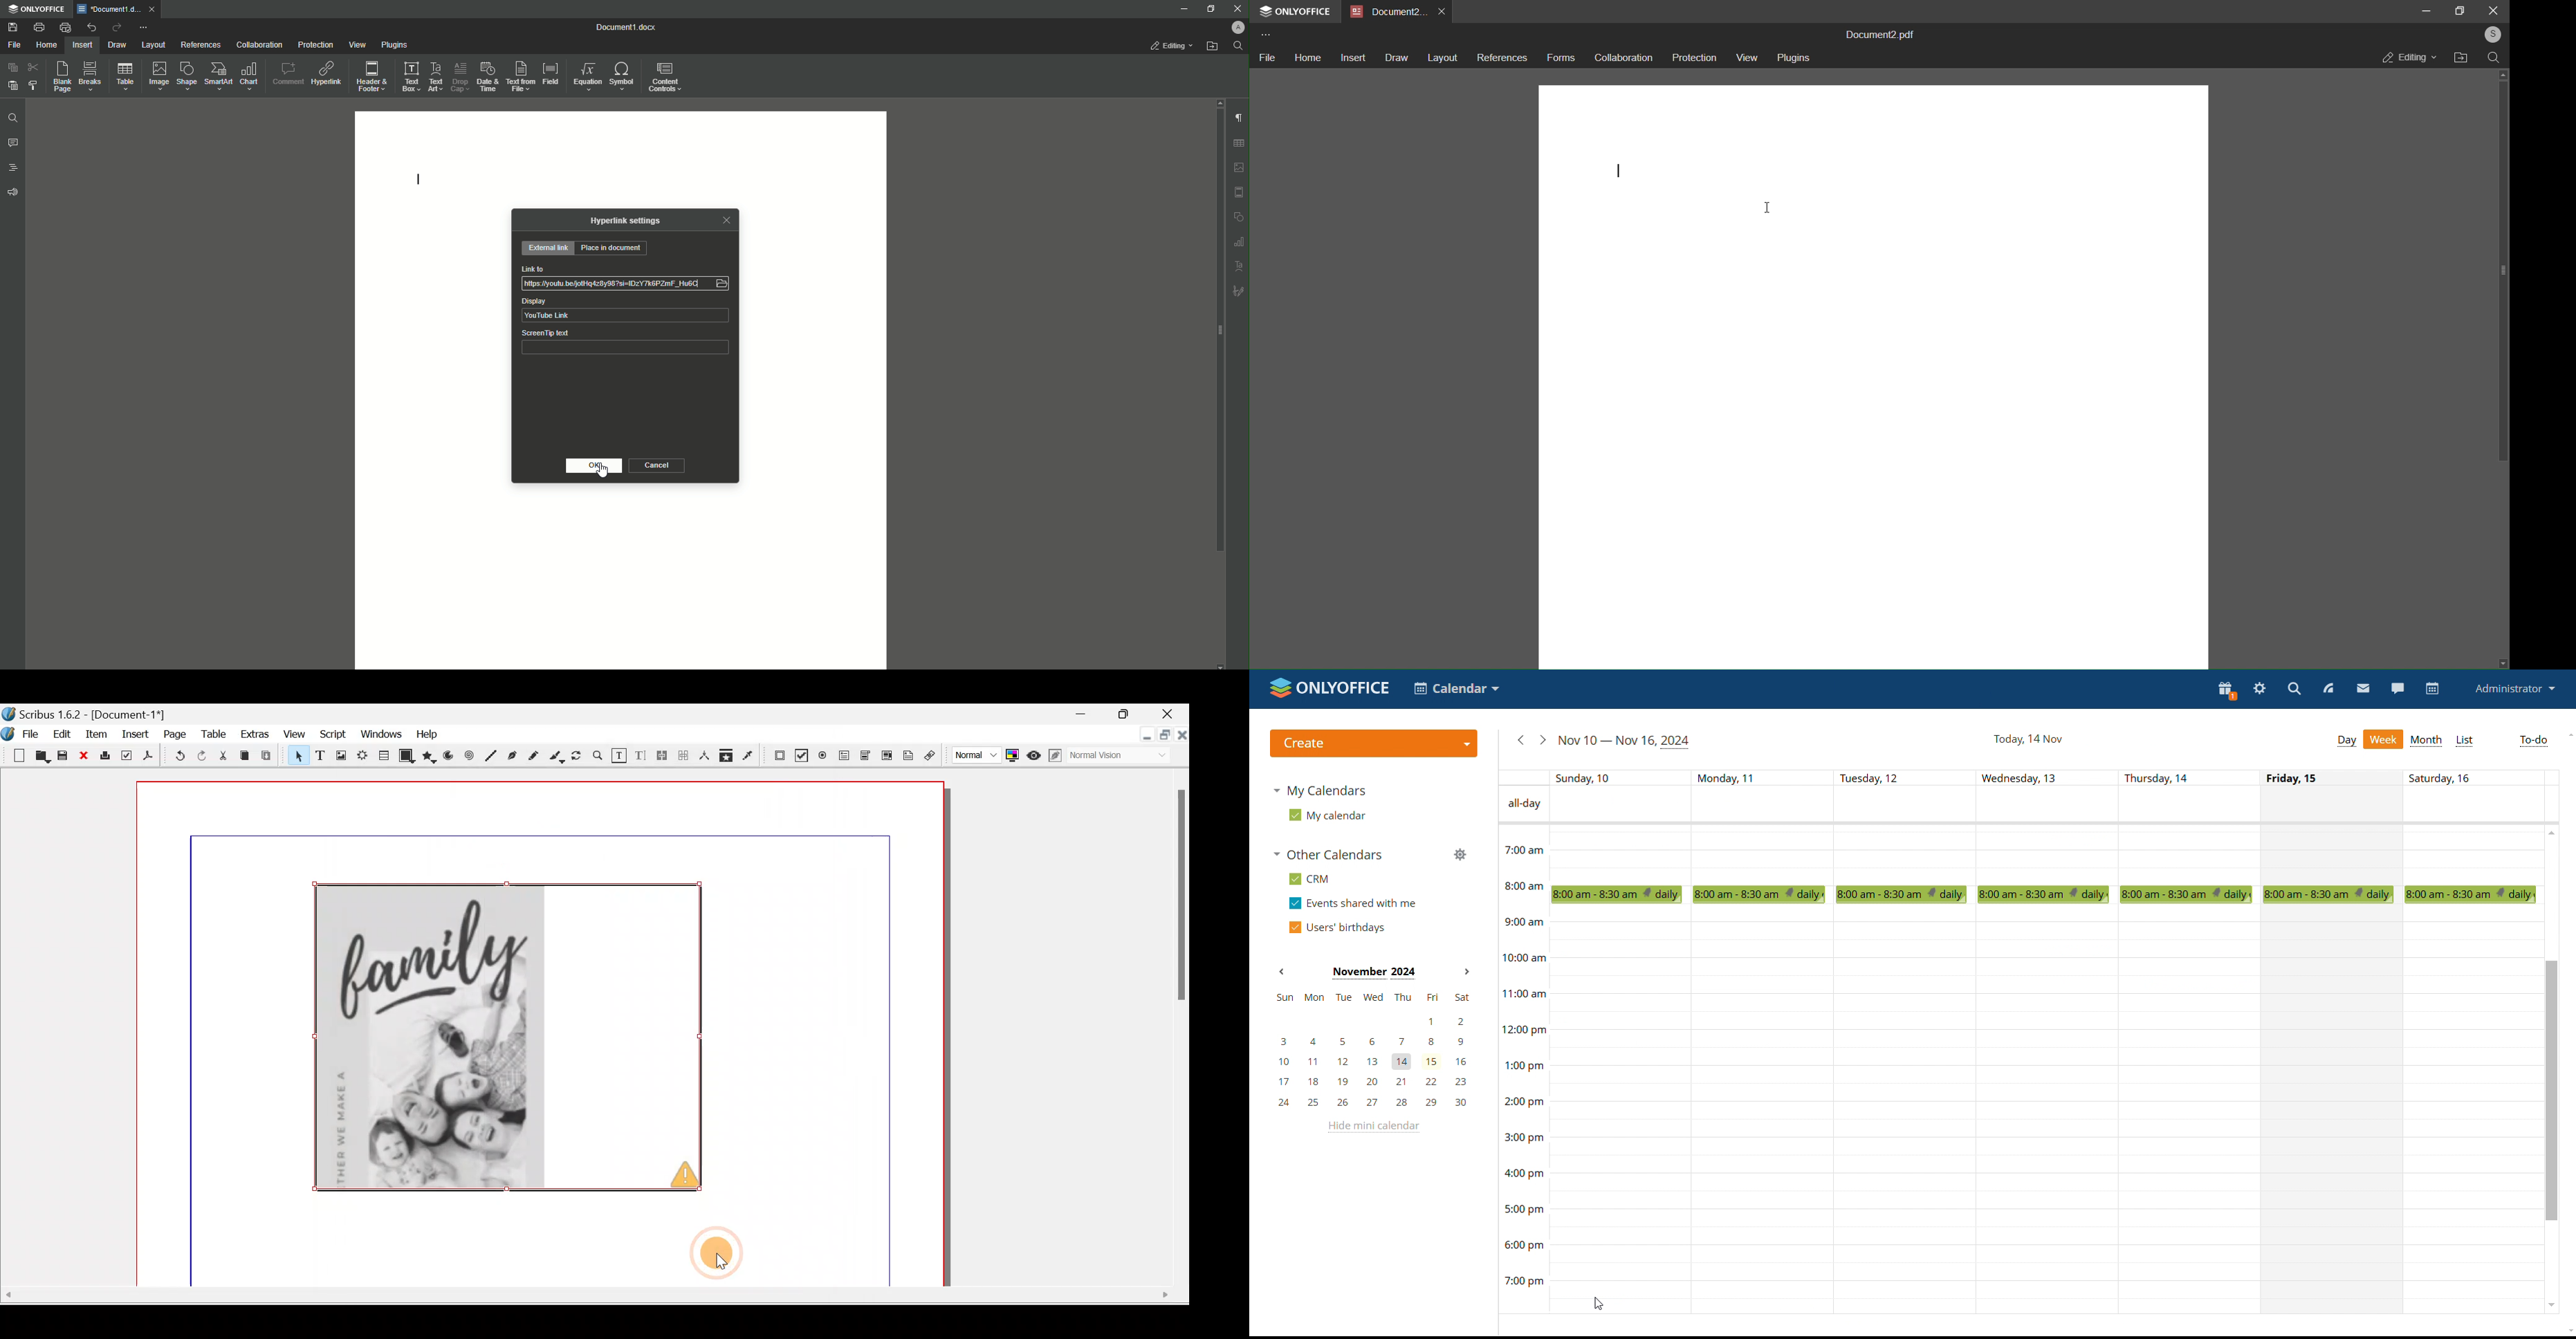  Describe the element at coordinates (557, 756) in the screenshot. I see `Calligraphic line` at that location.